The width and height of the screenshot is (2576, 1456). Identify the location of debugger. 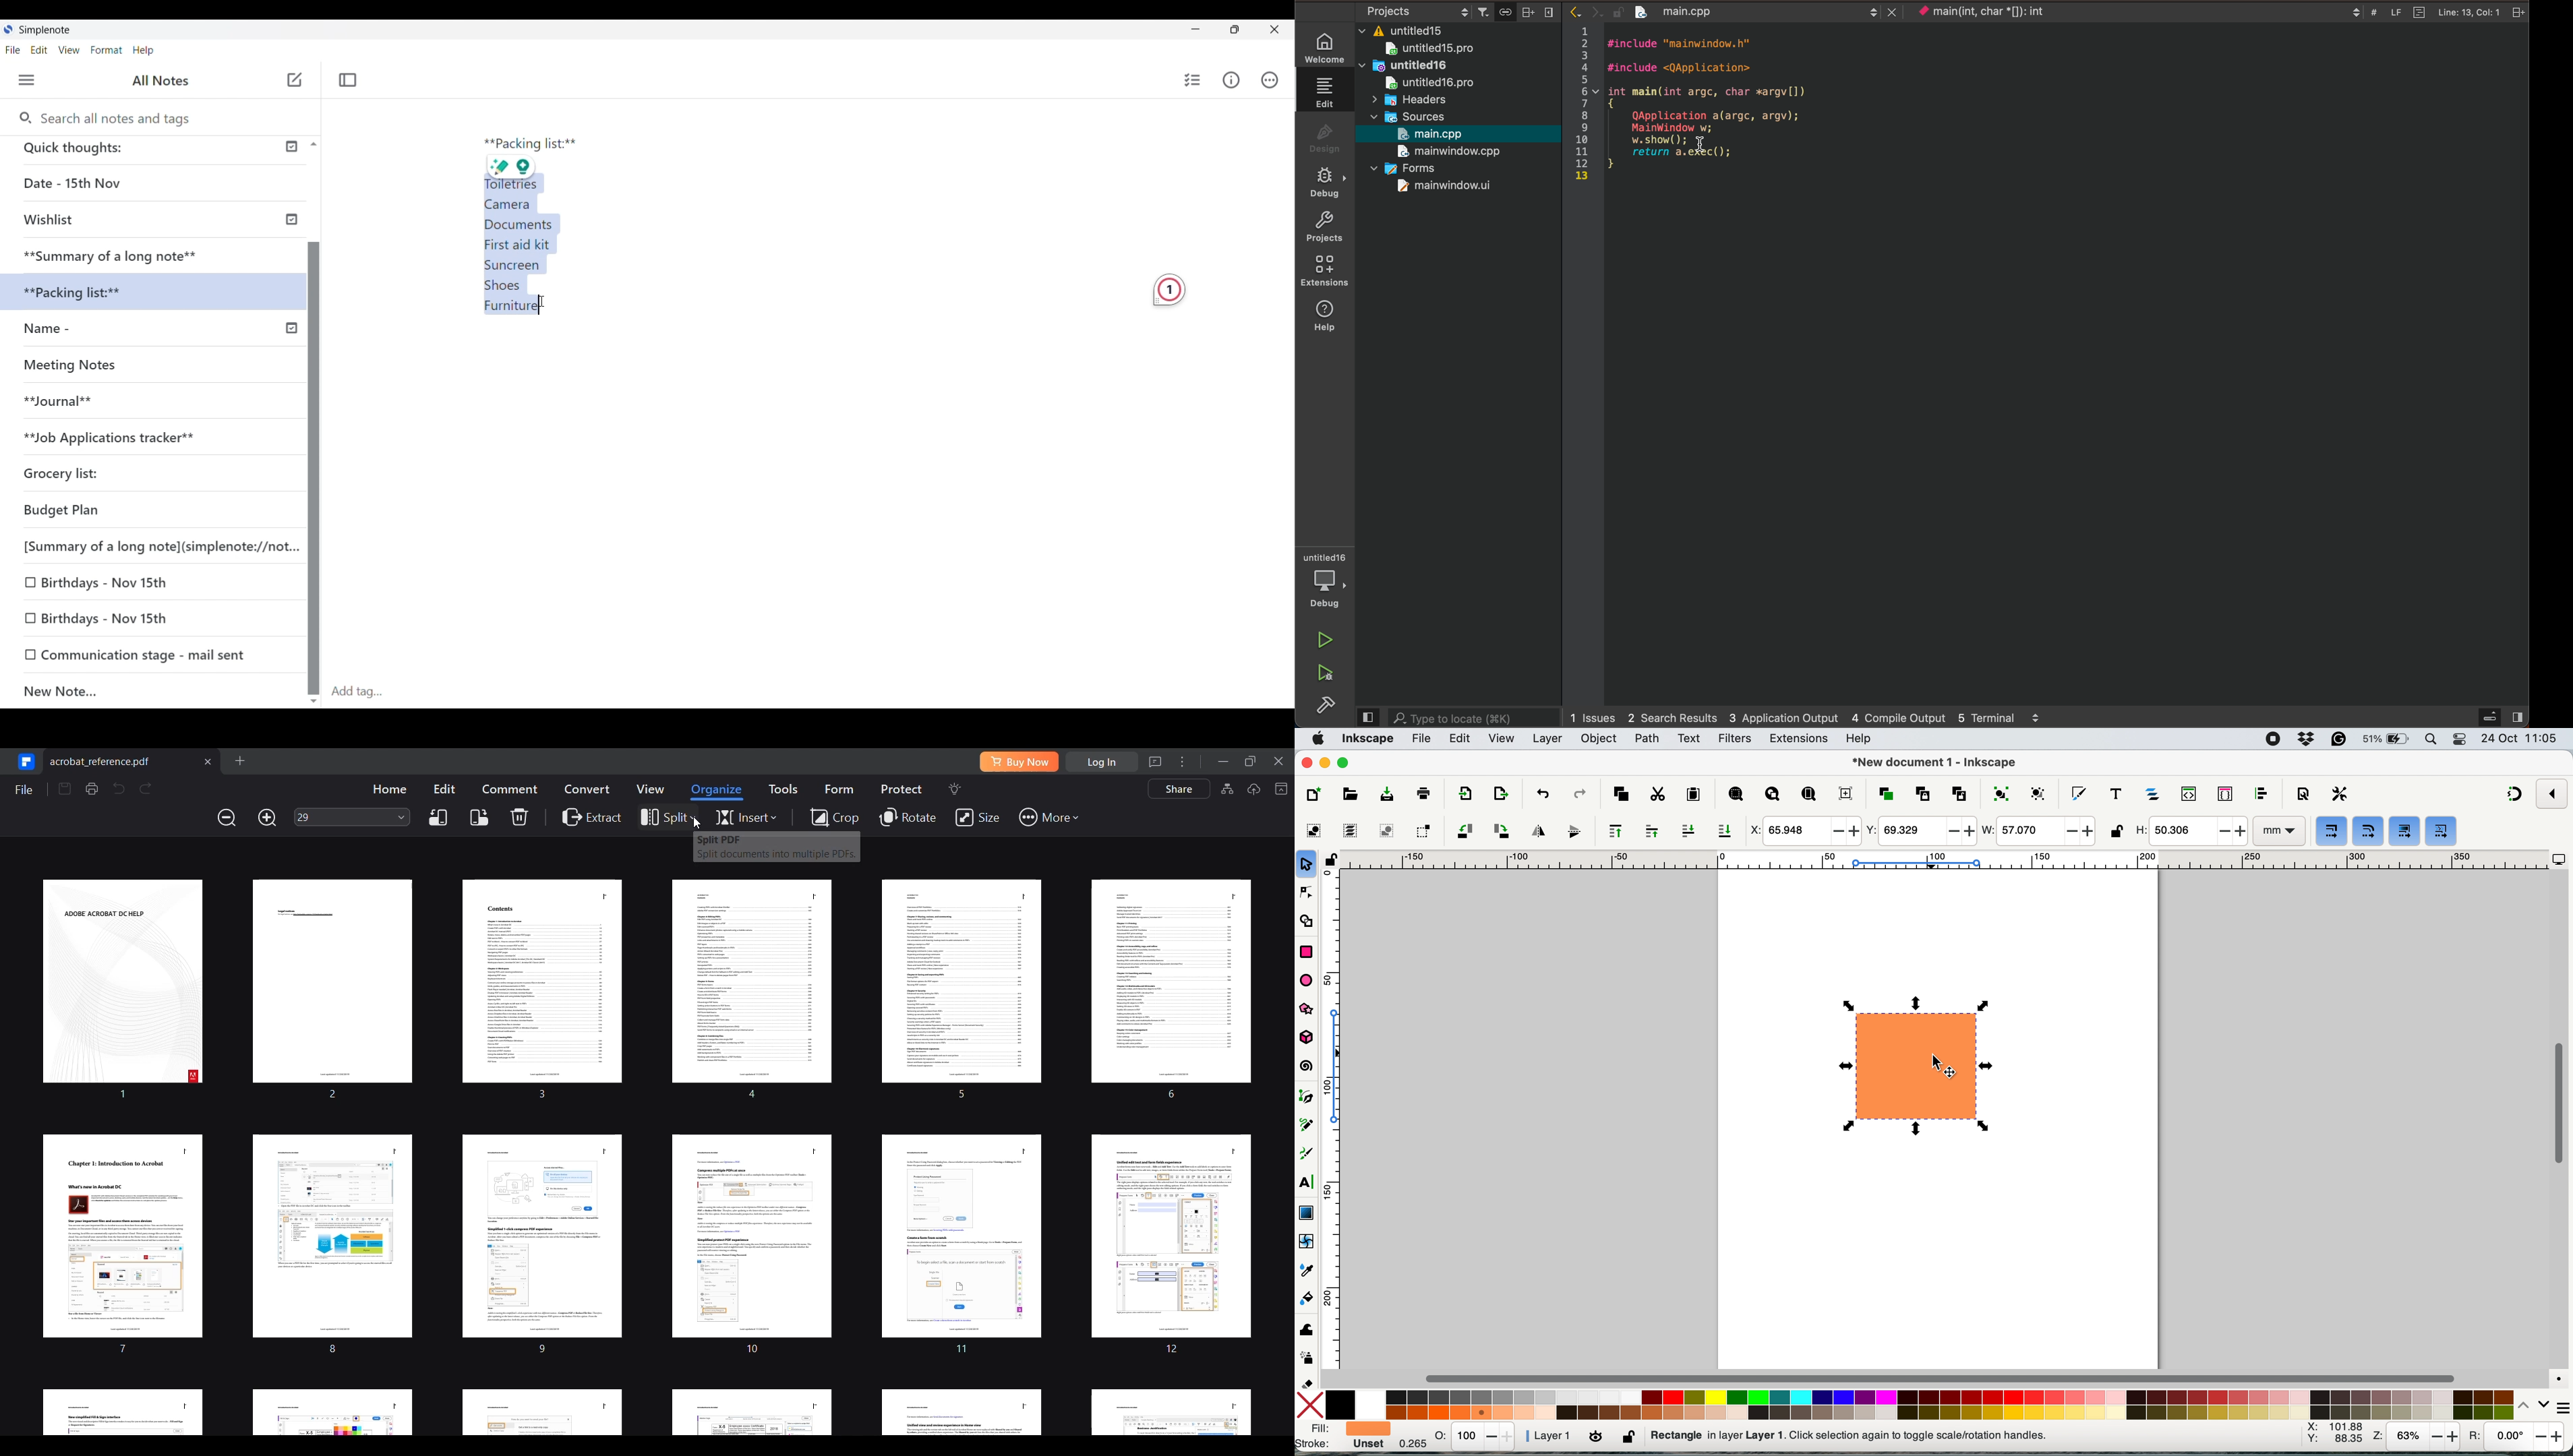
(1324, 581).